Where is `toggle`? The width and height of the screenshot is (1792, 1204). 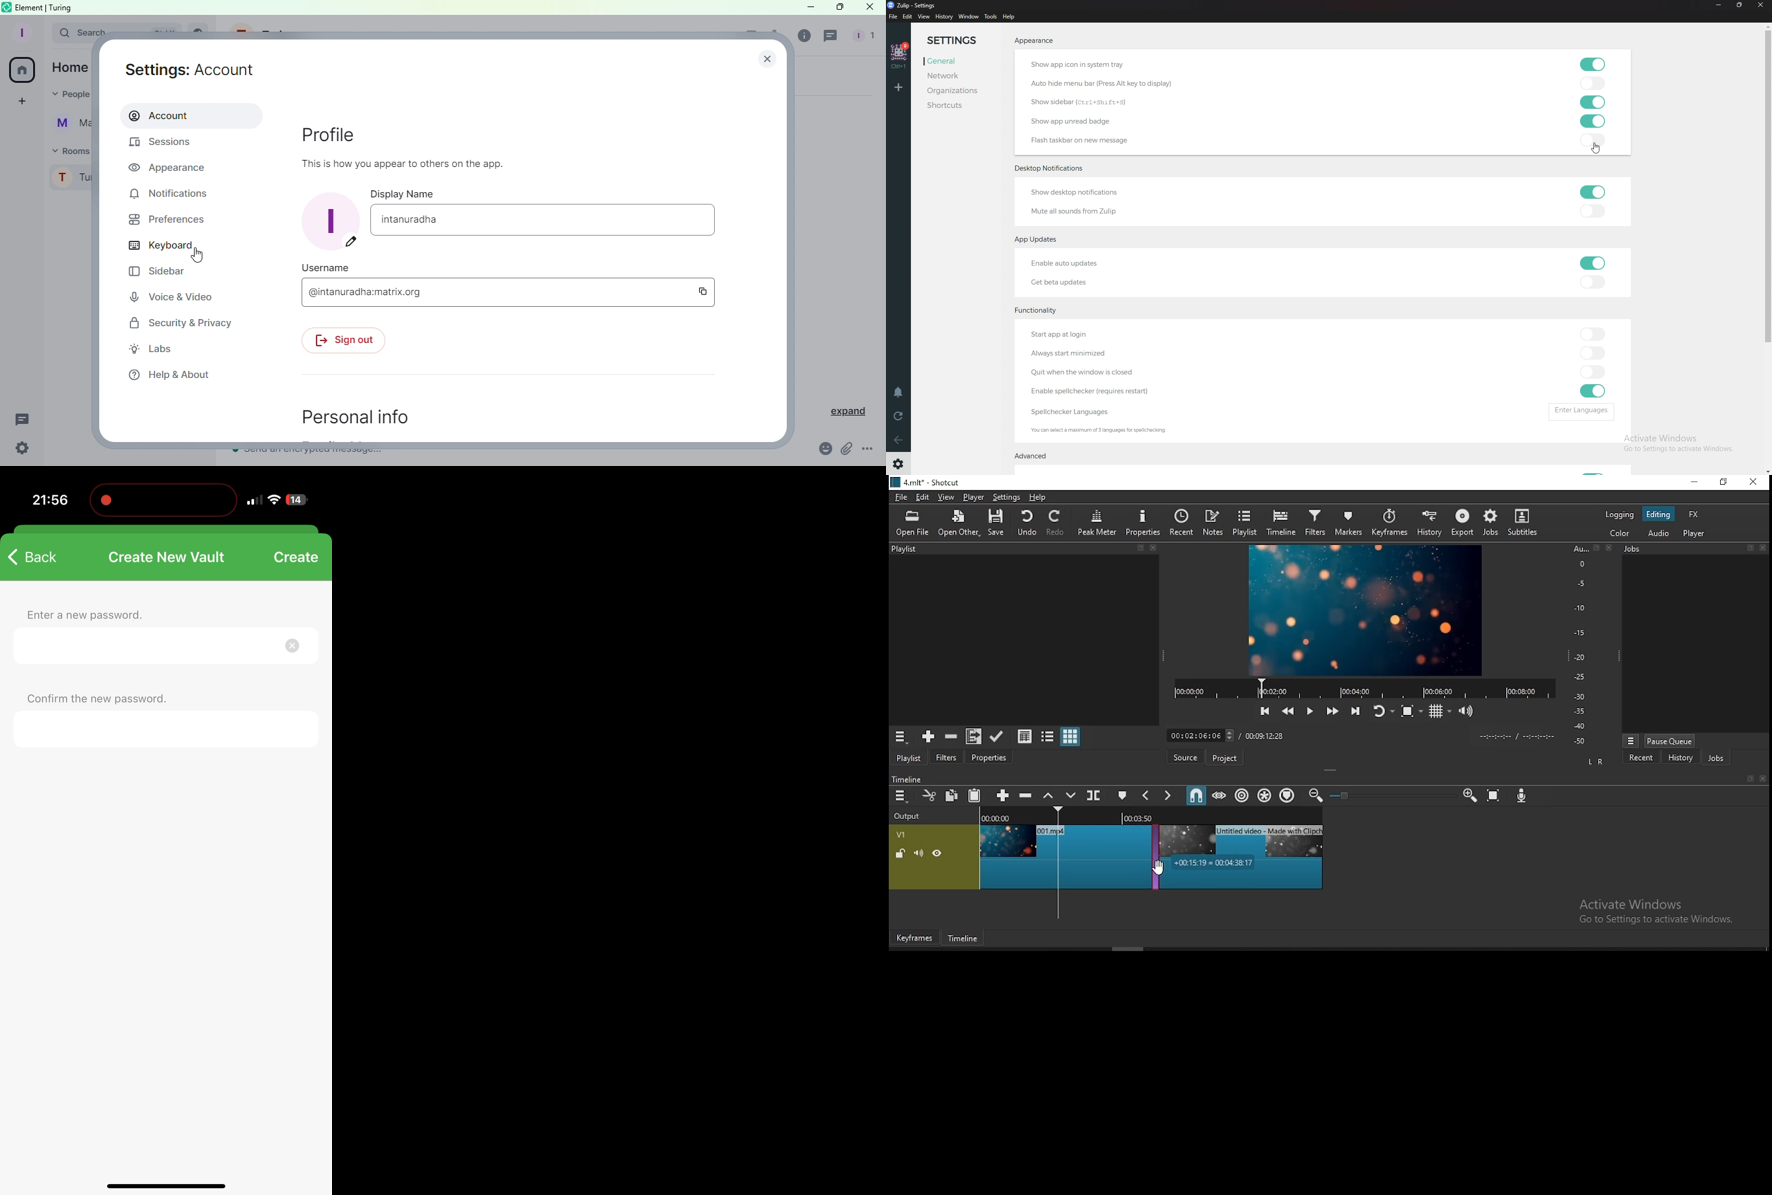
toggle is located at coordinates (1592, 282).